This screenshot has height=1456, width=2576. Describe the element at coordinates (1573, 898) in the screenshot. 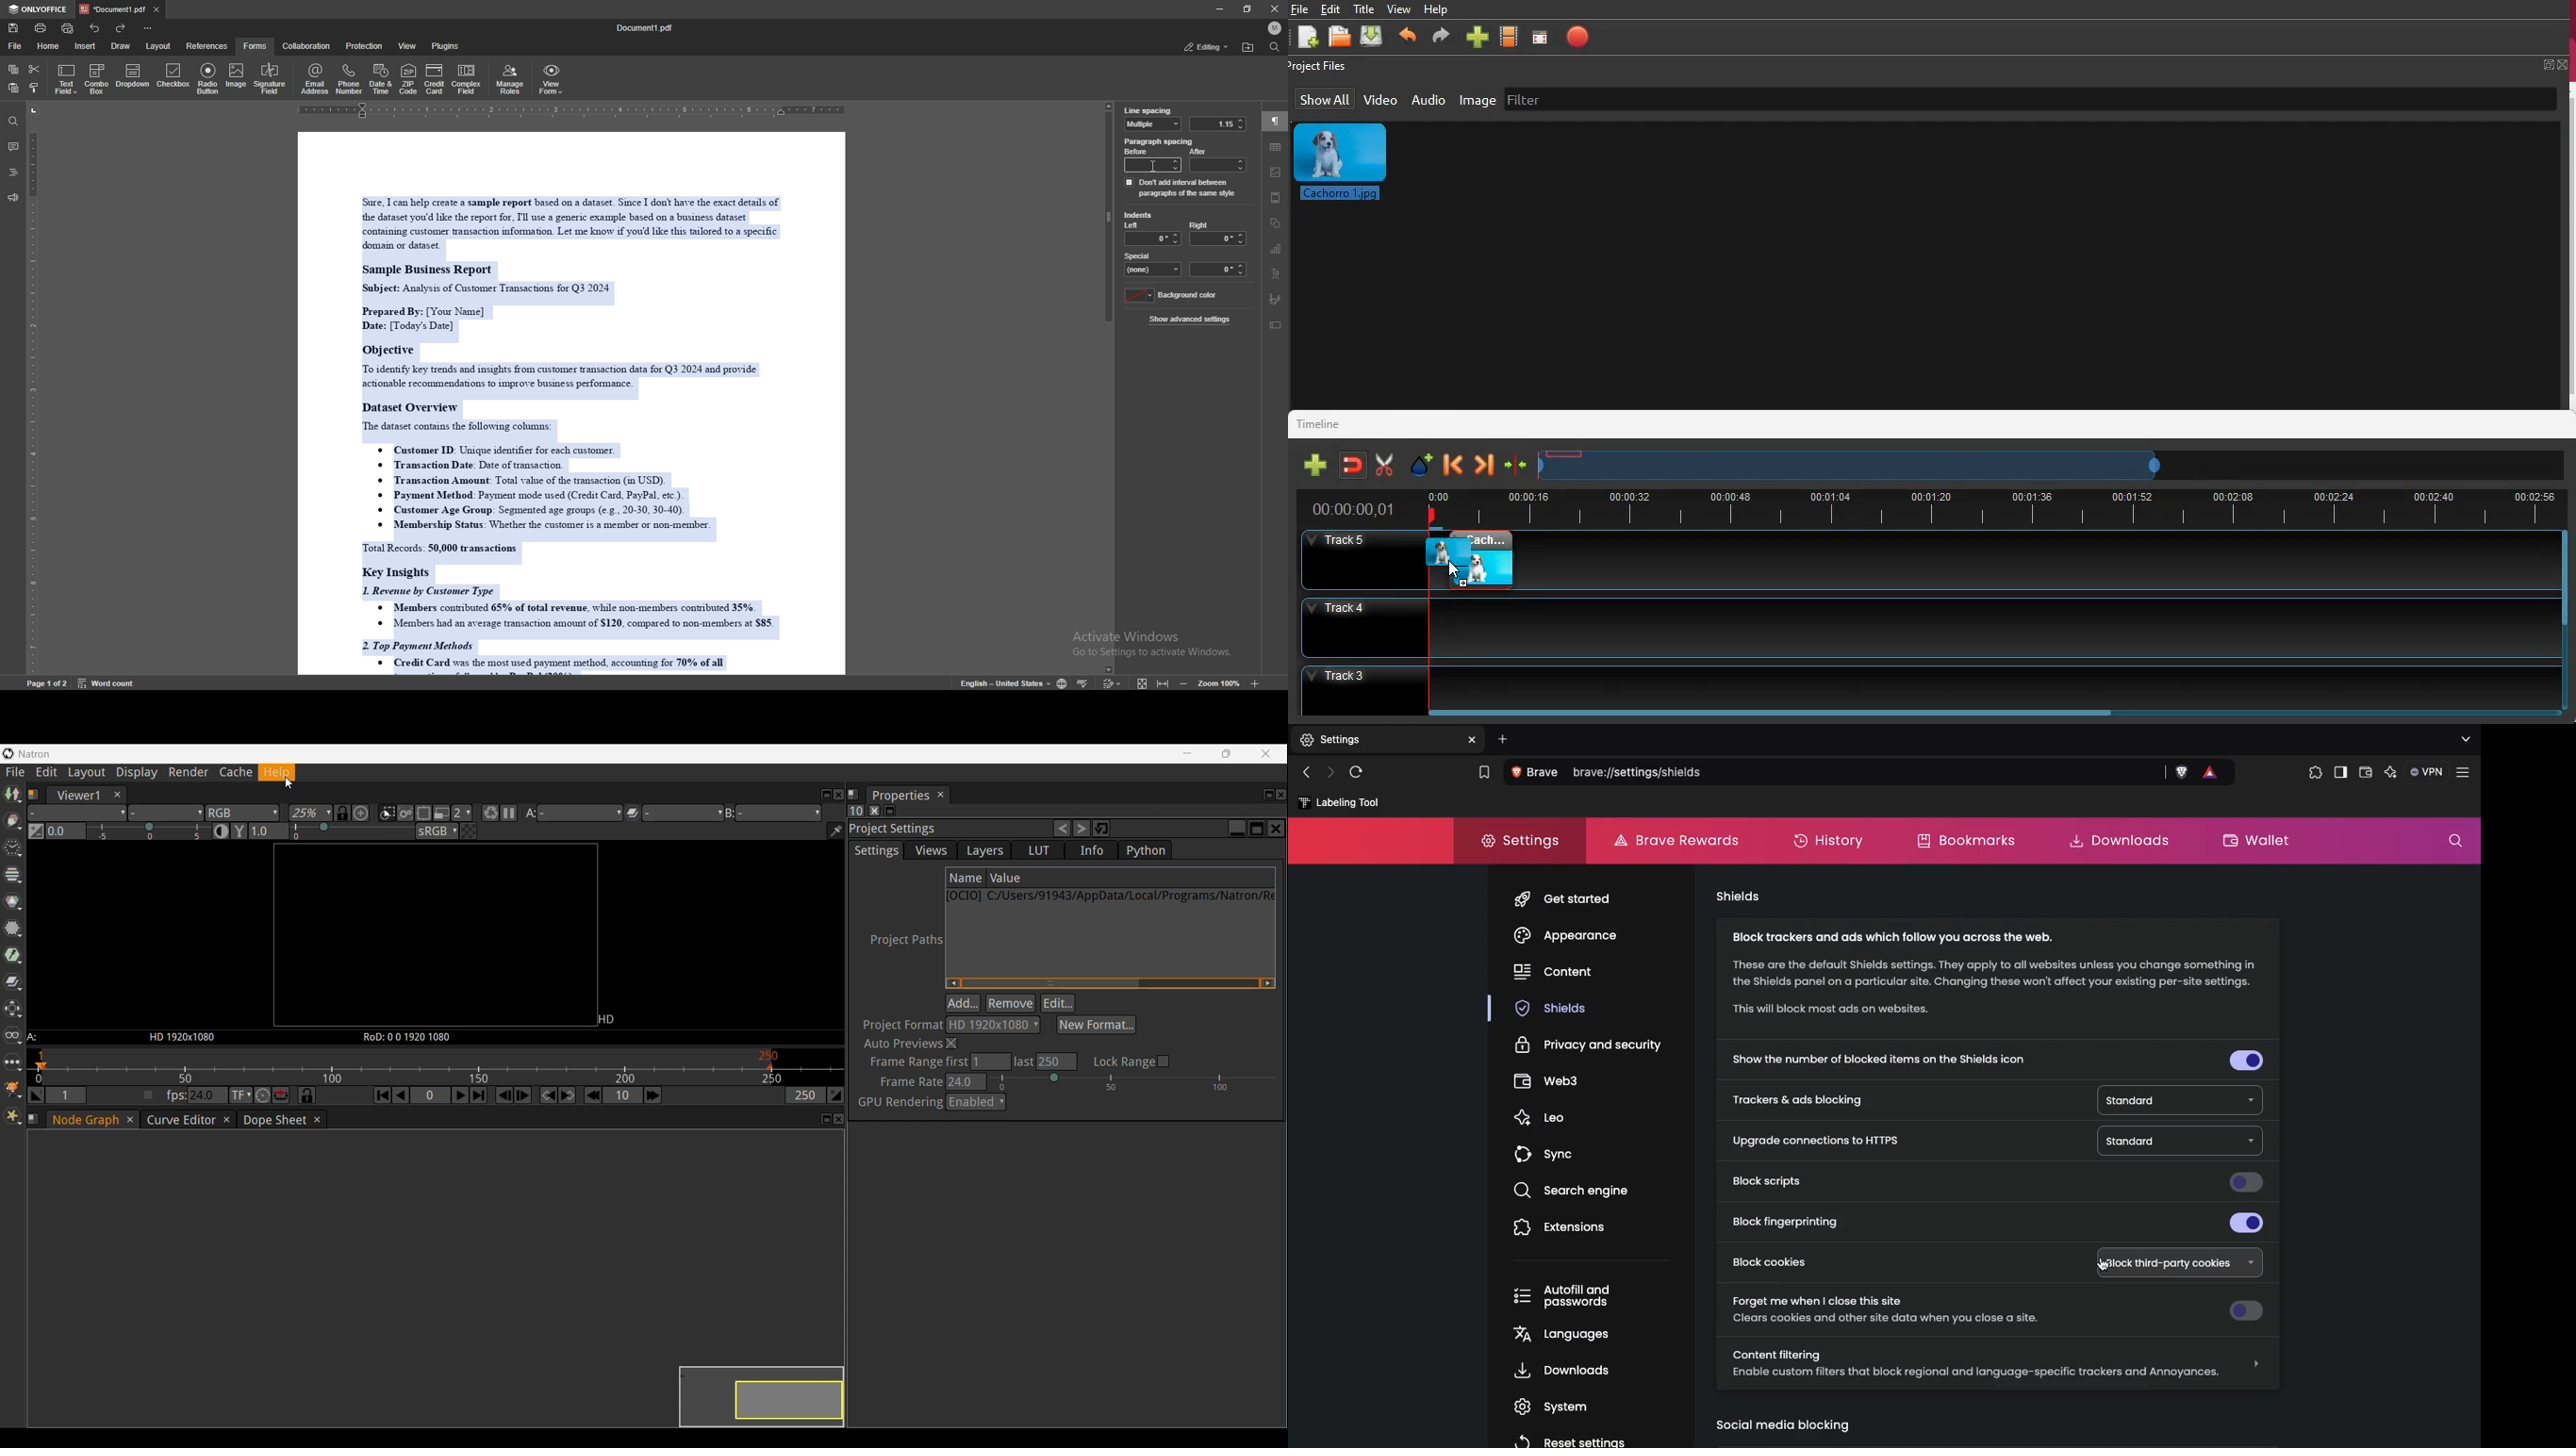

I see `get started` at that location.